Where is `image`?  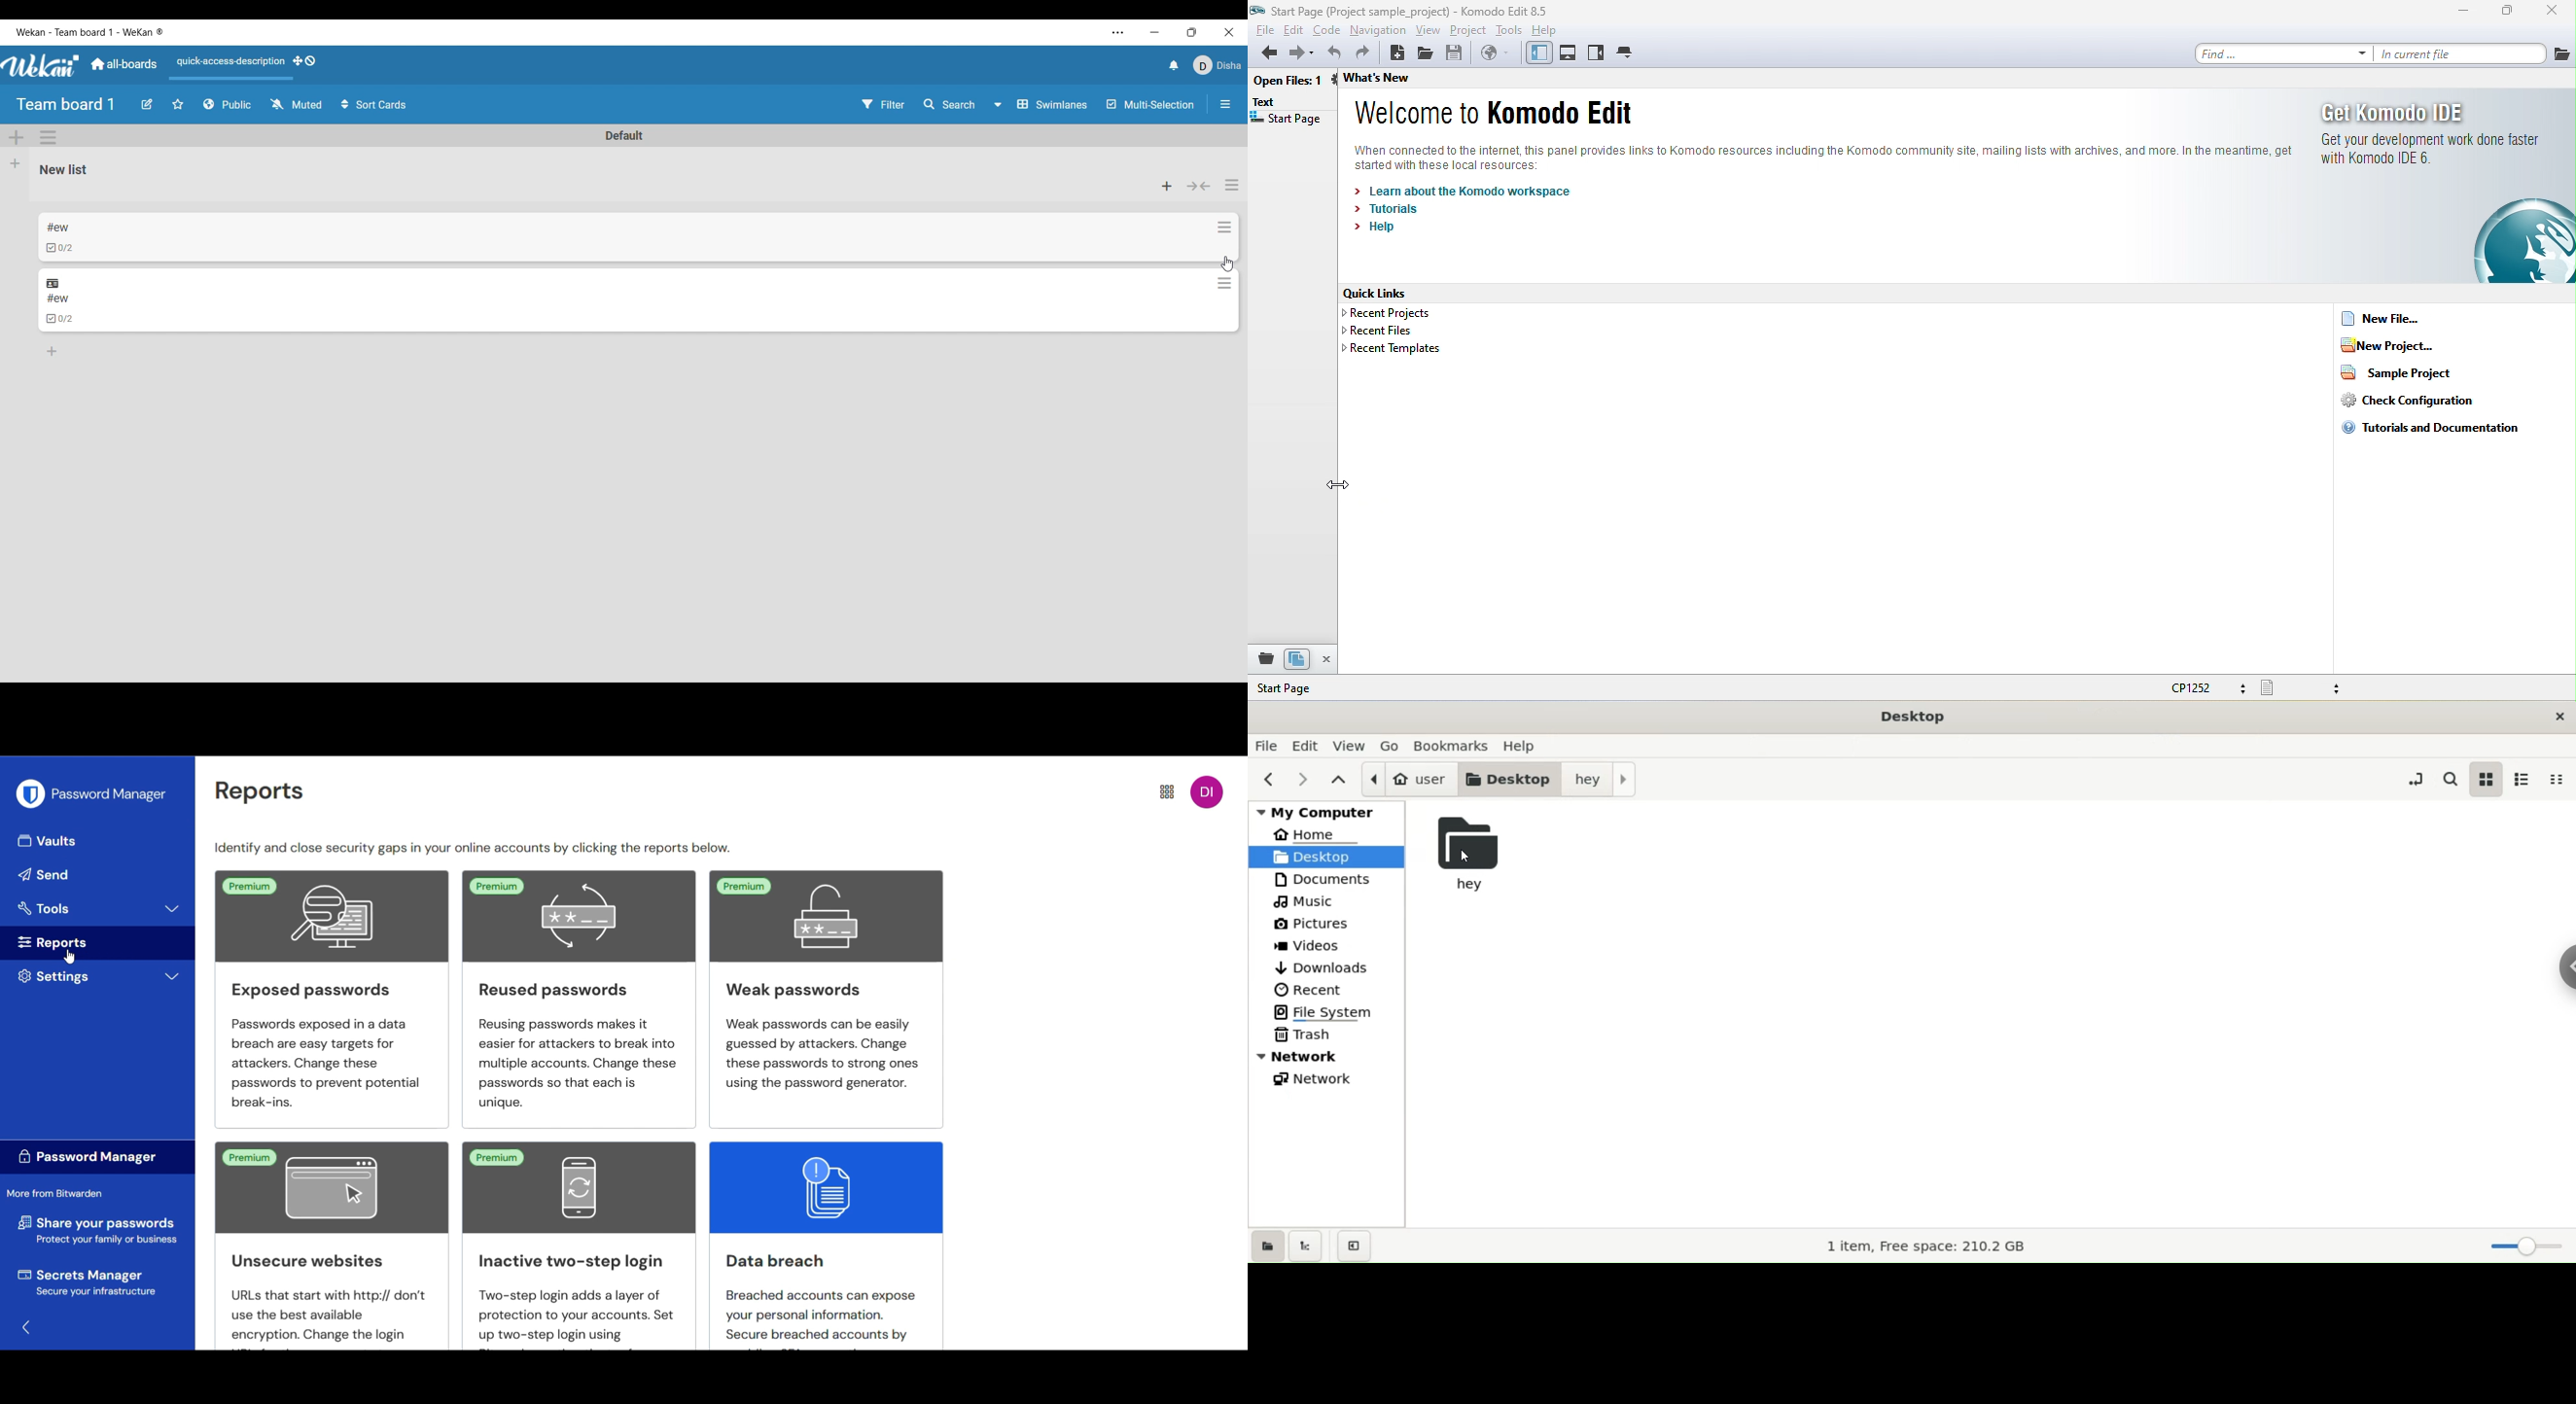 image is located at coordinates (2523, 240).